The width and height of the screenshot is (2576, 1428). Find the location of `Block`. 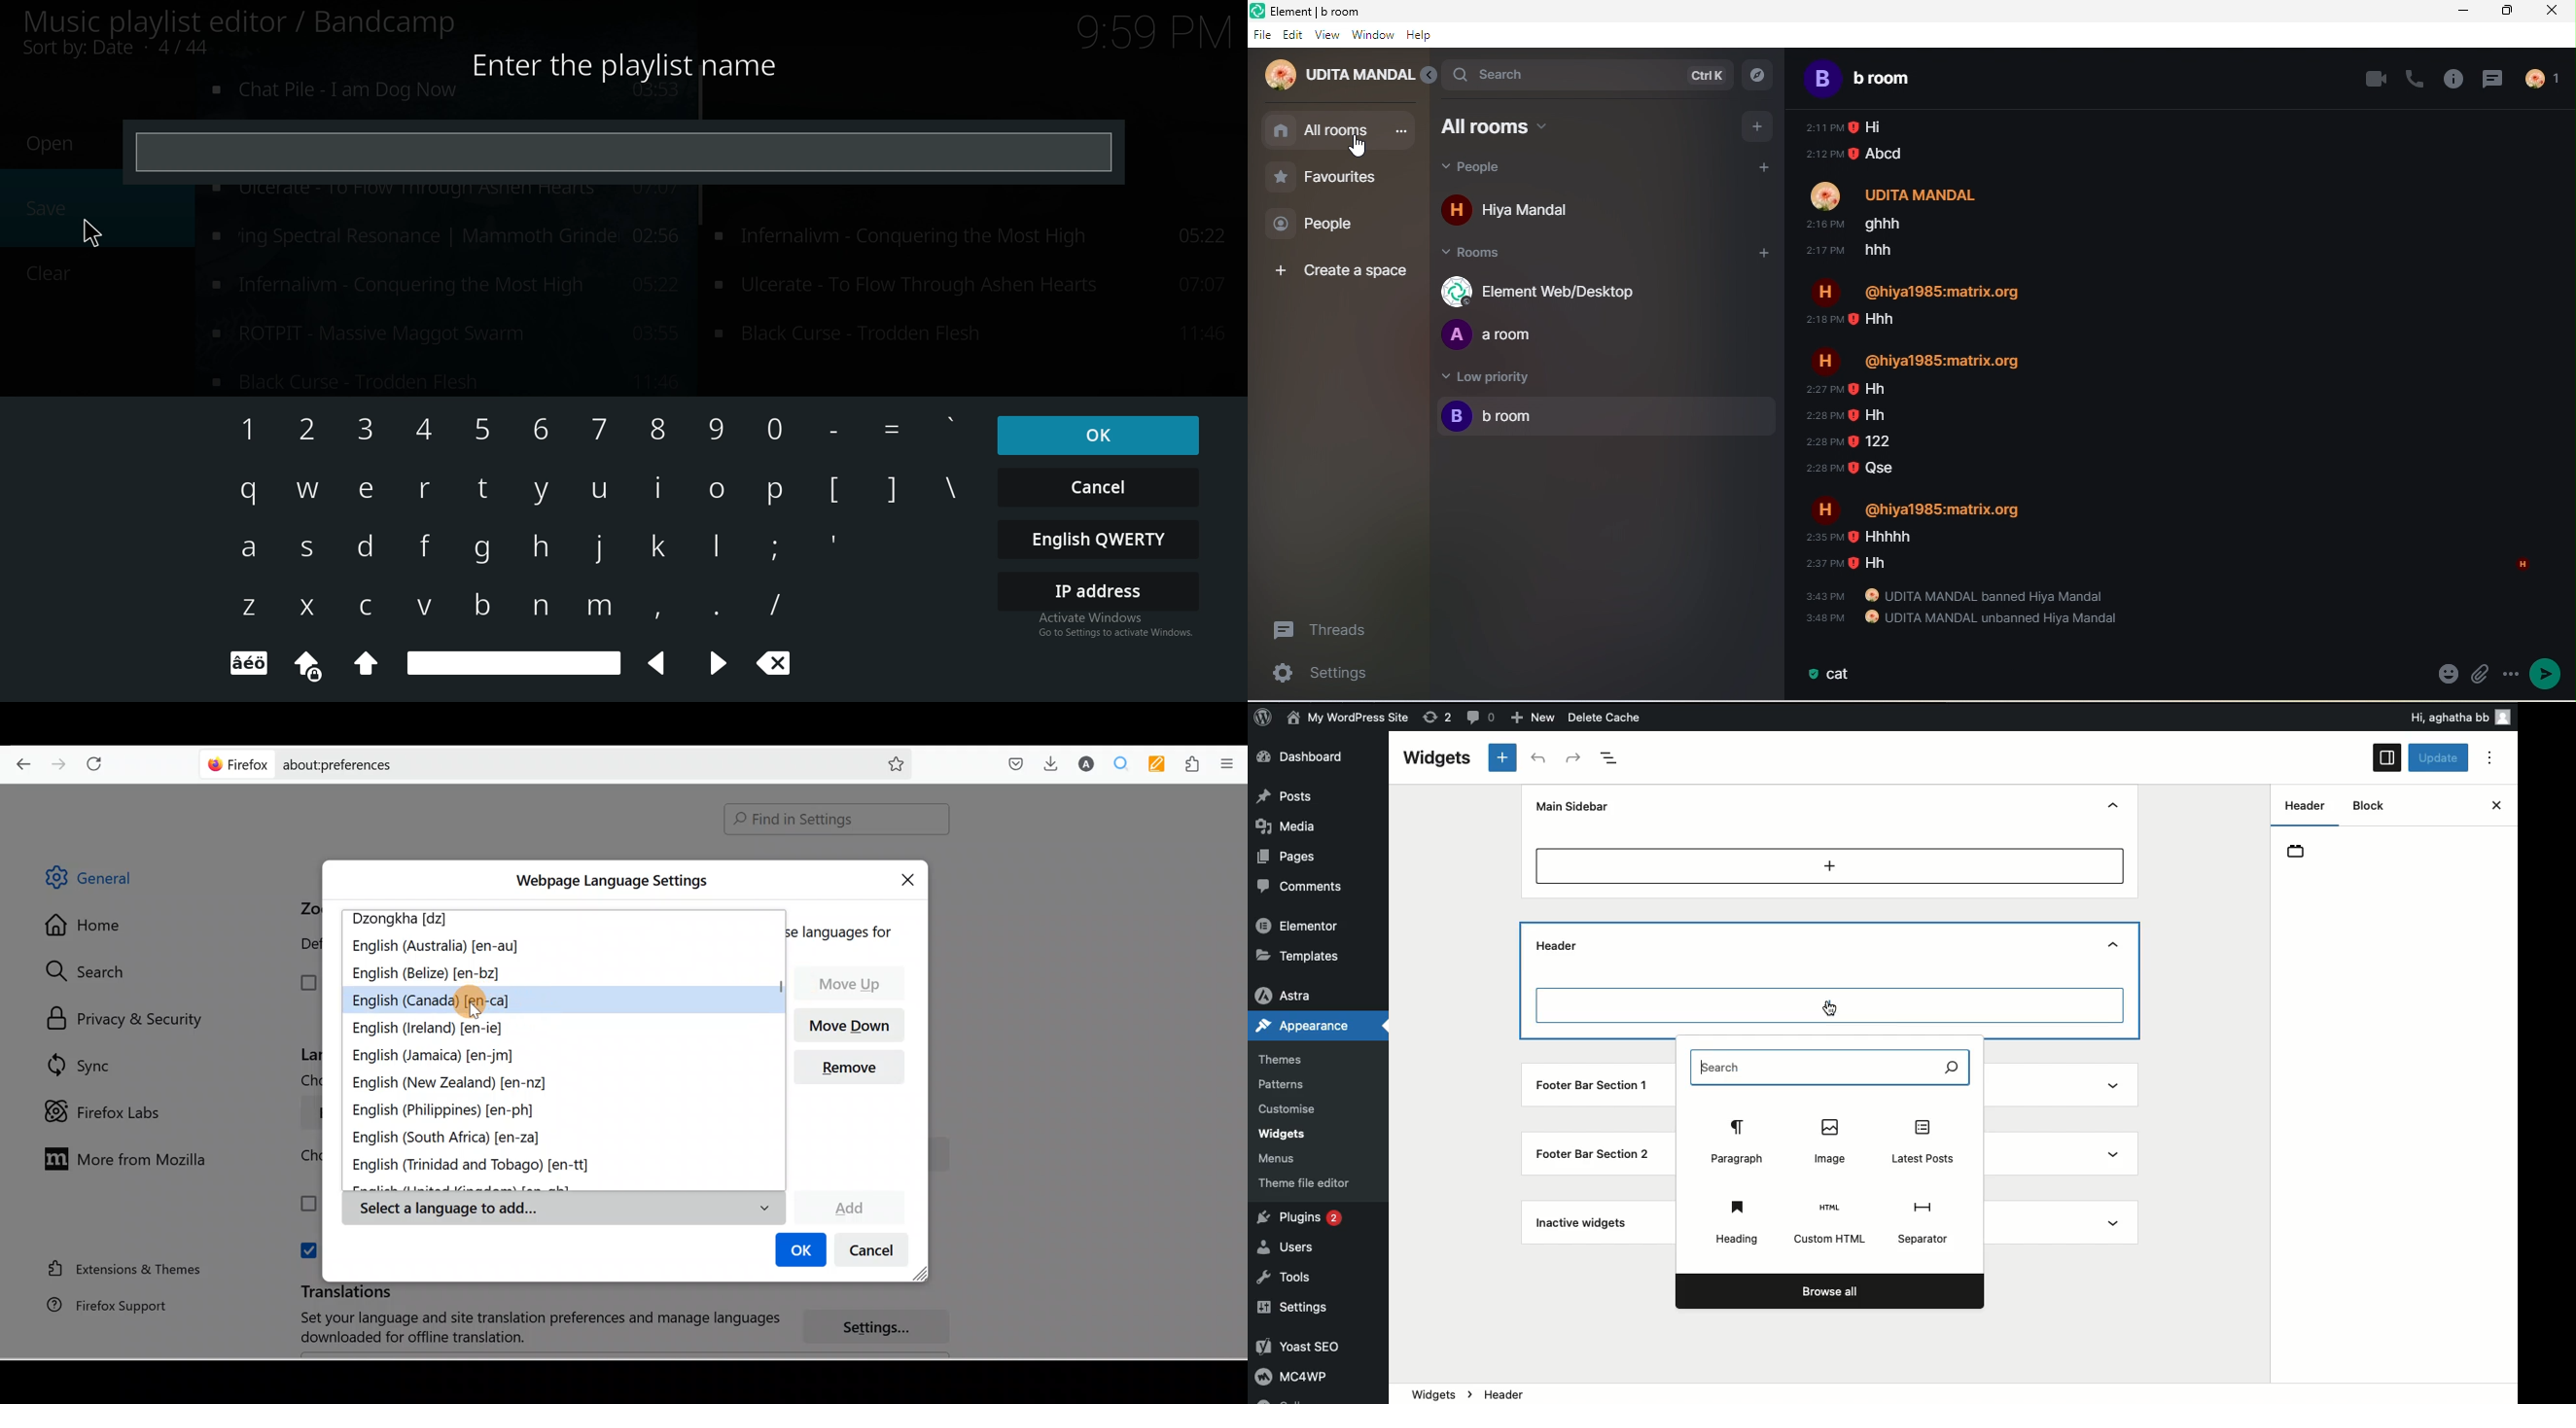

Block is located at coordinates (2372, 806).